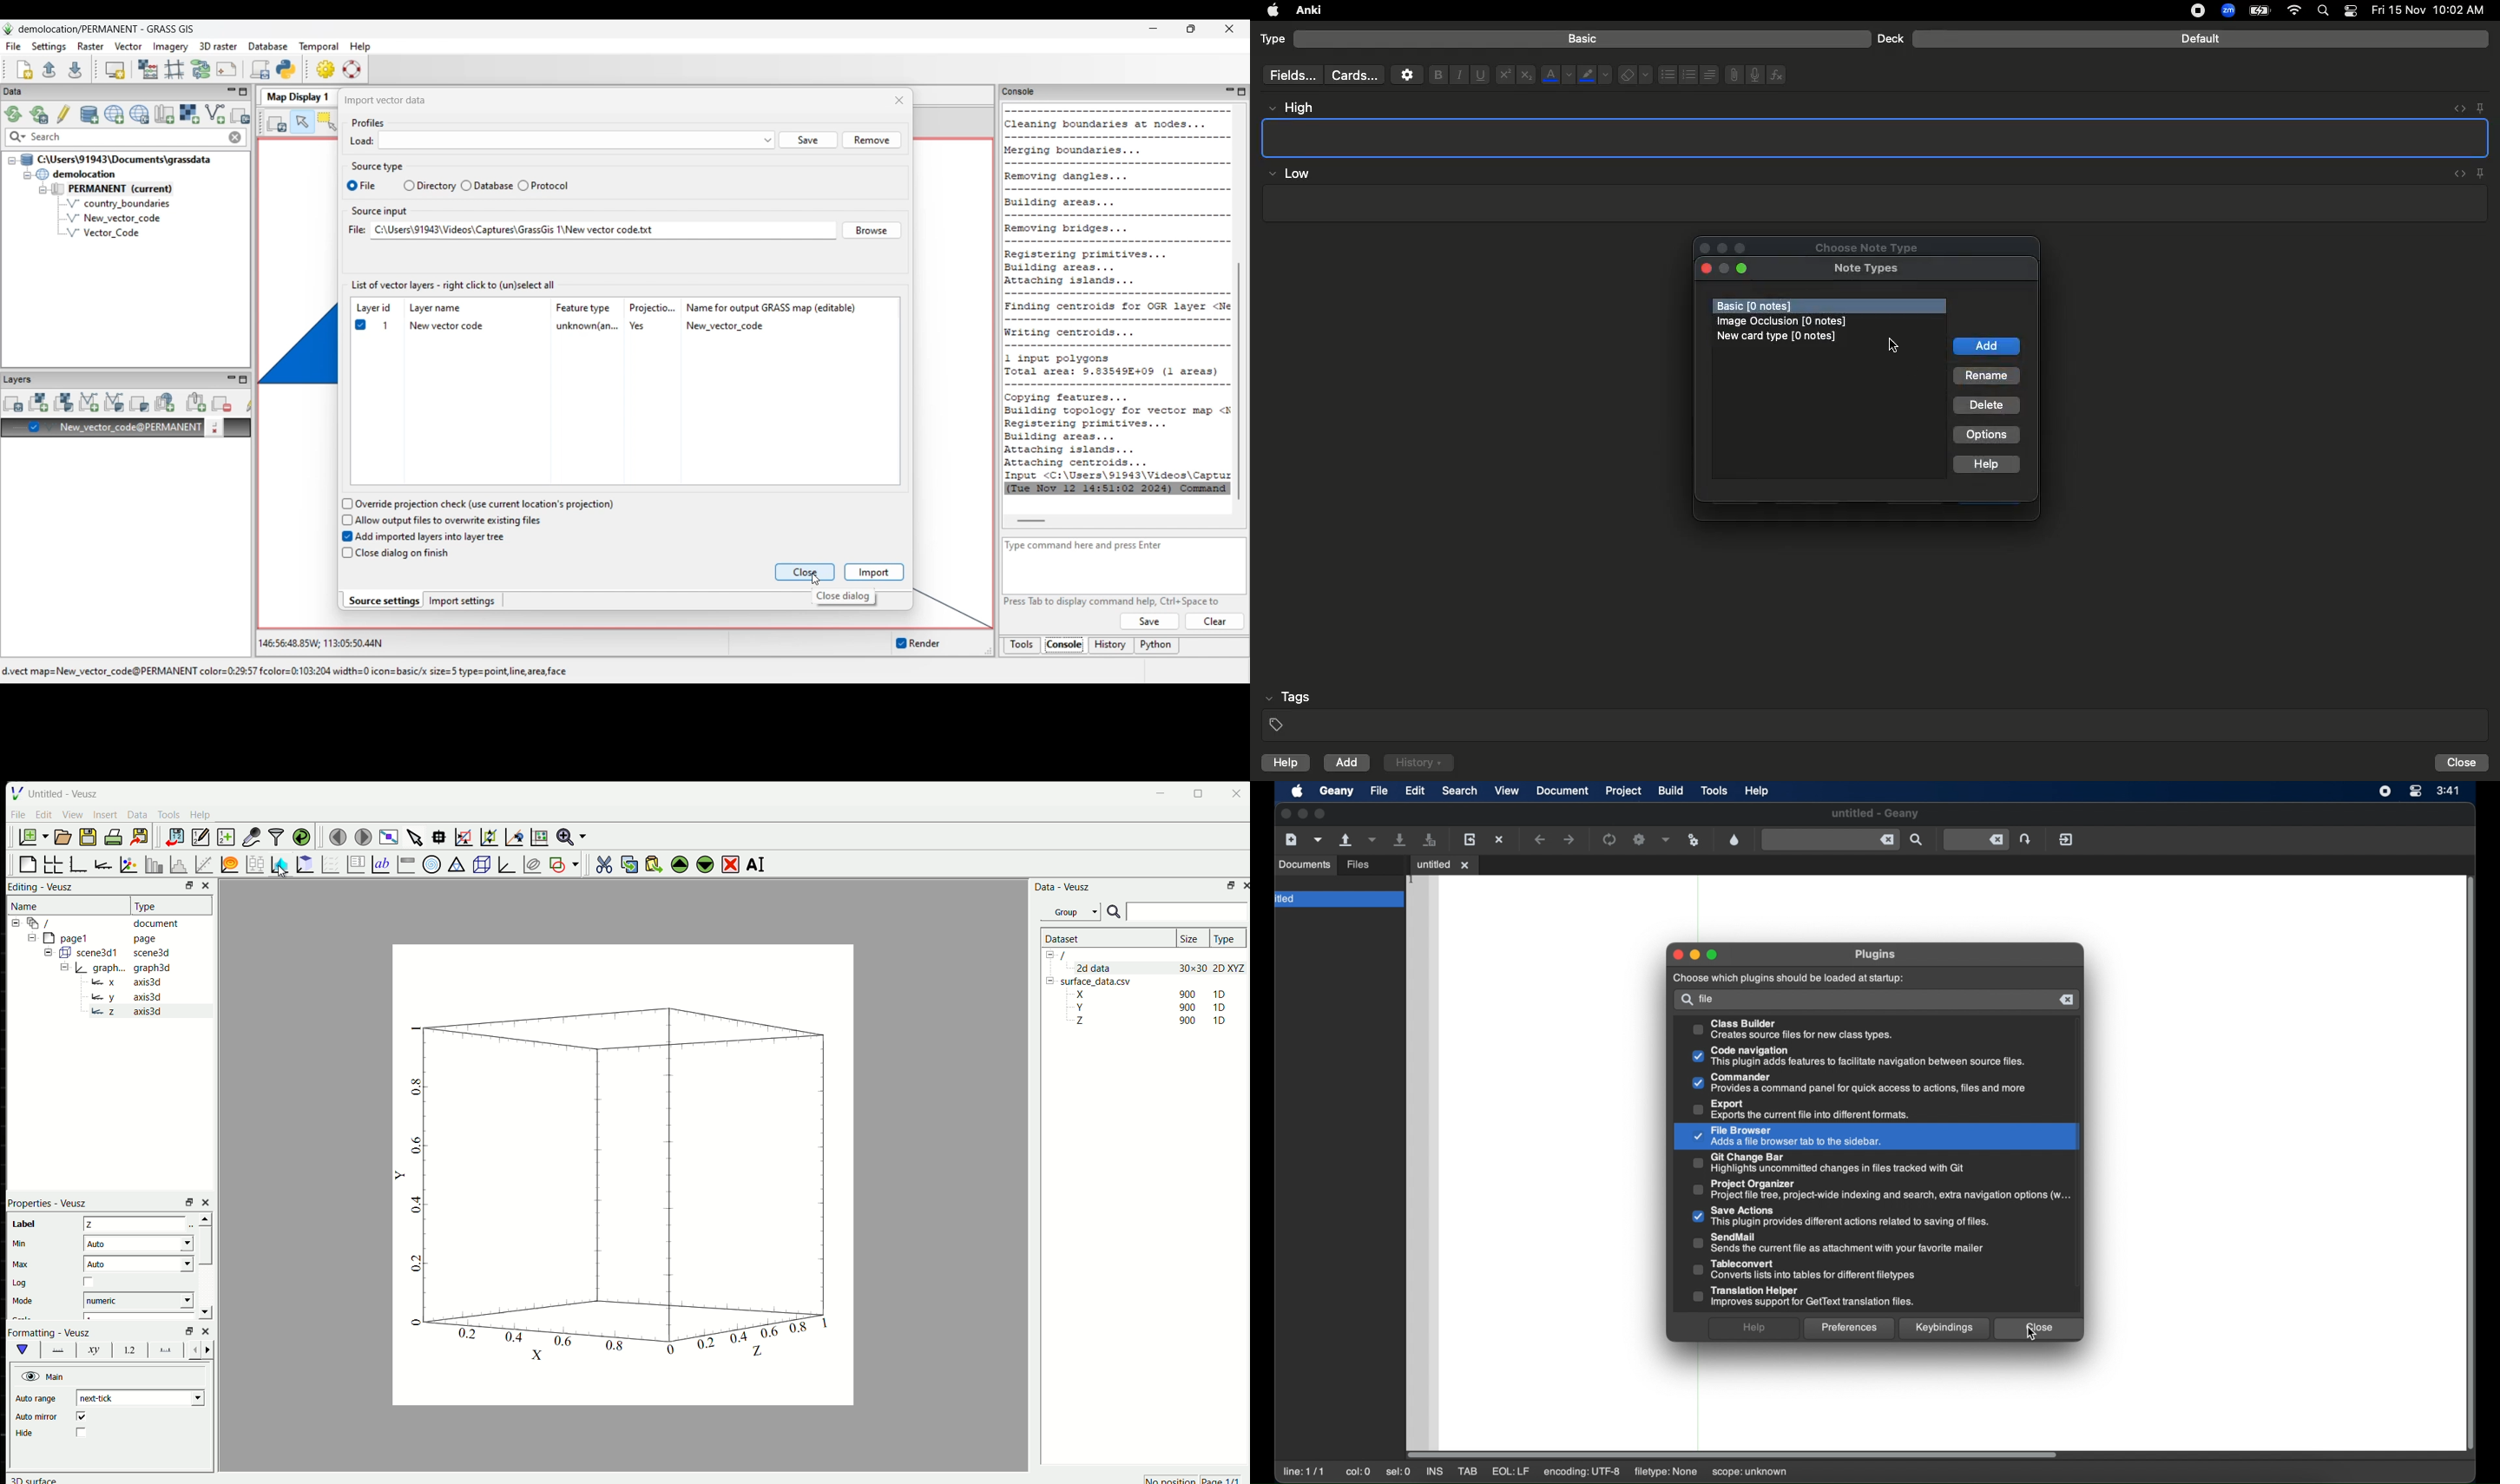 This screenshot has width=2520, height=1484. Describe the element at coordinates (2351, 11) in the screenshot. I see `Notification bar` at that location.